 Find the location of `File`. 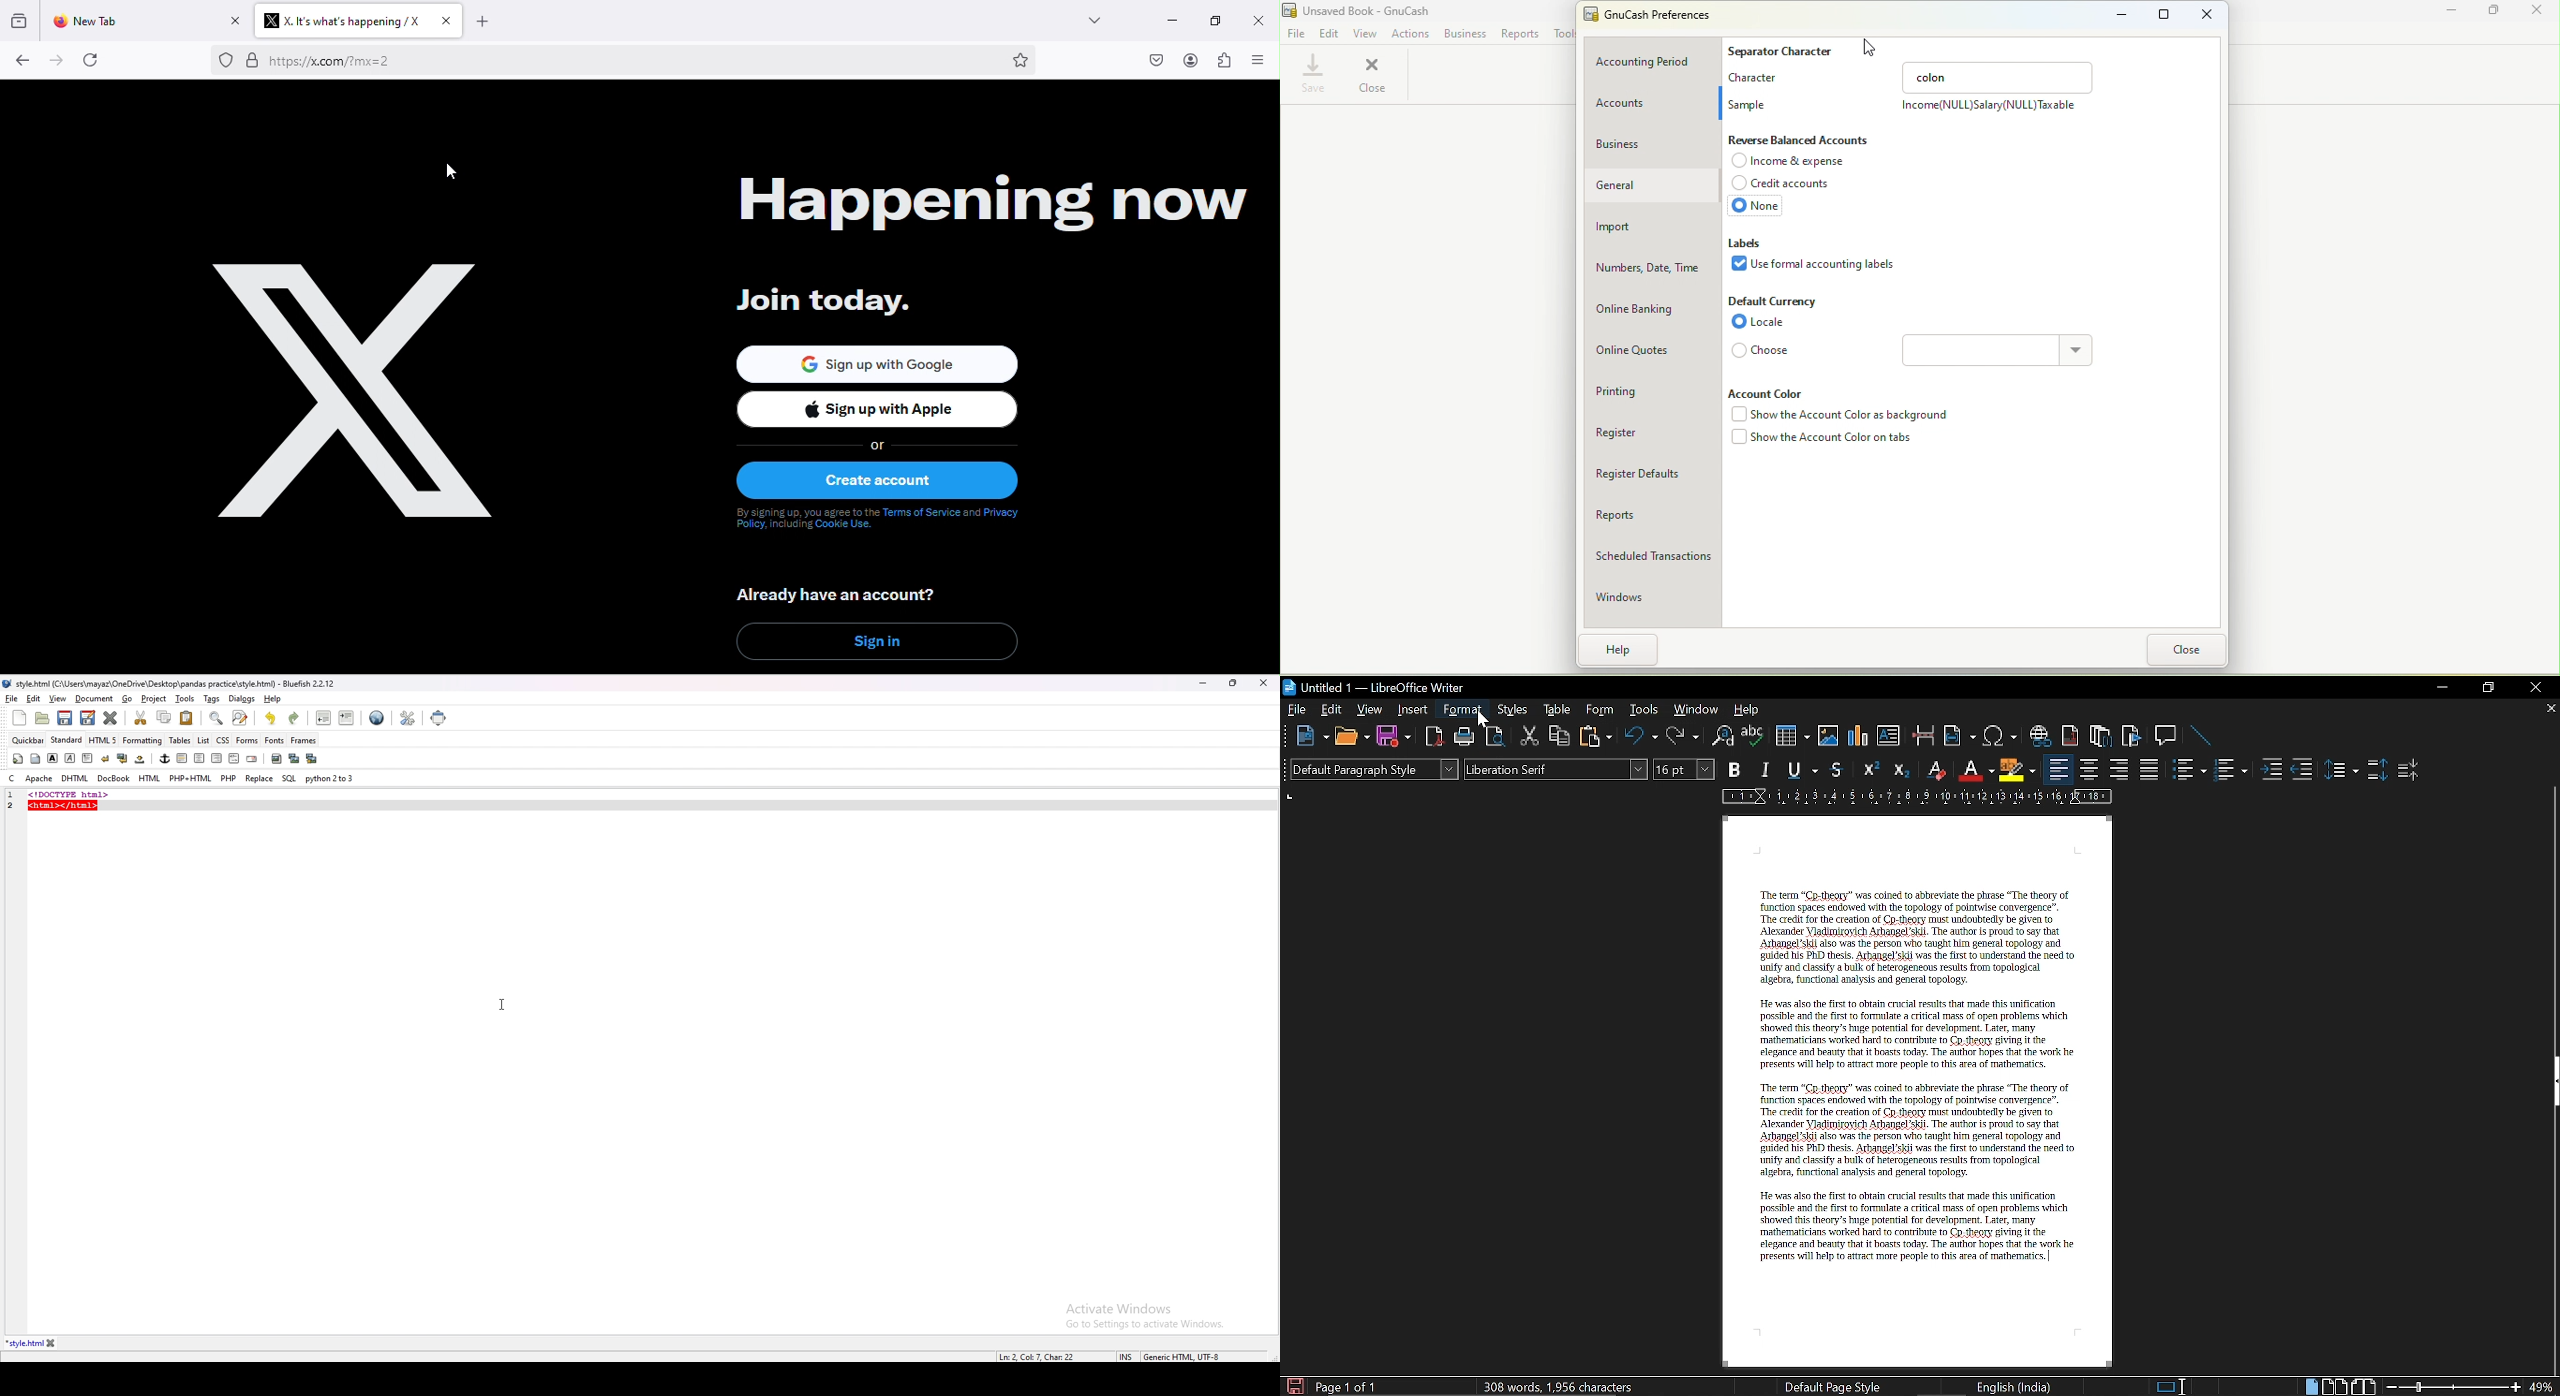

File is located at coordinates (1297, 709).